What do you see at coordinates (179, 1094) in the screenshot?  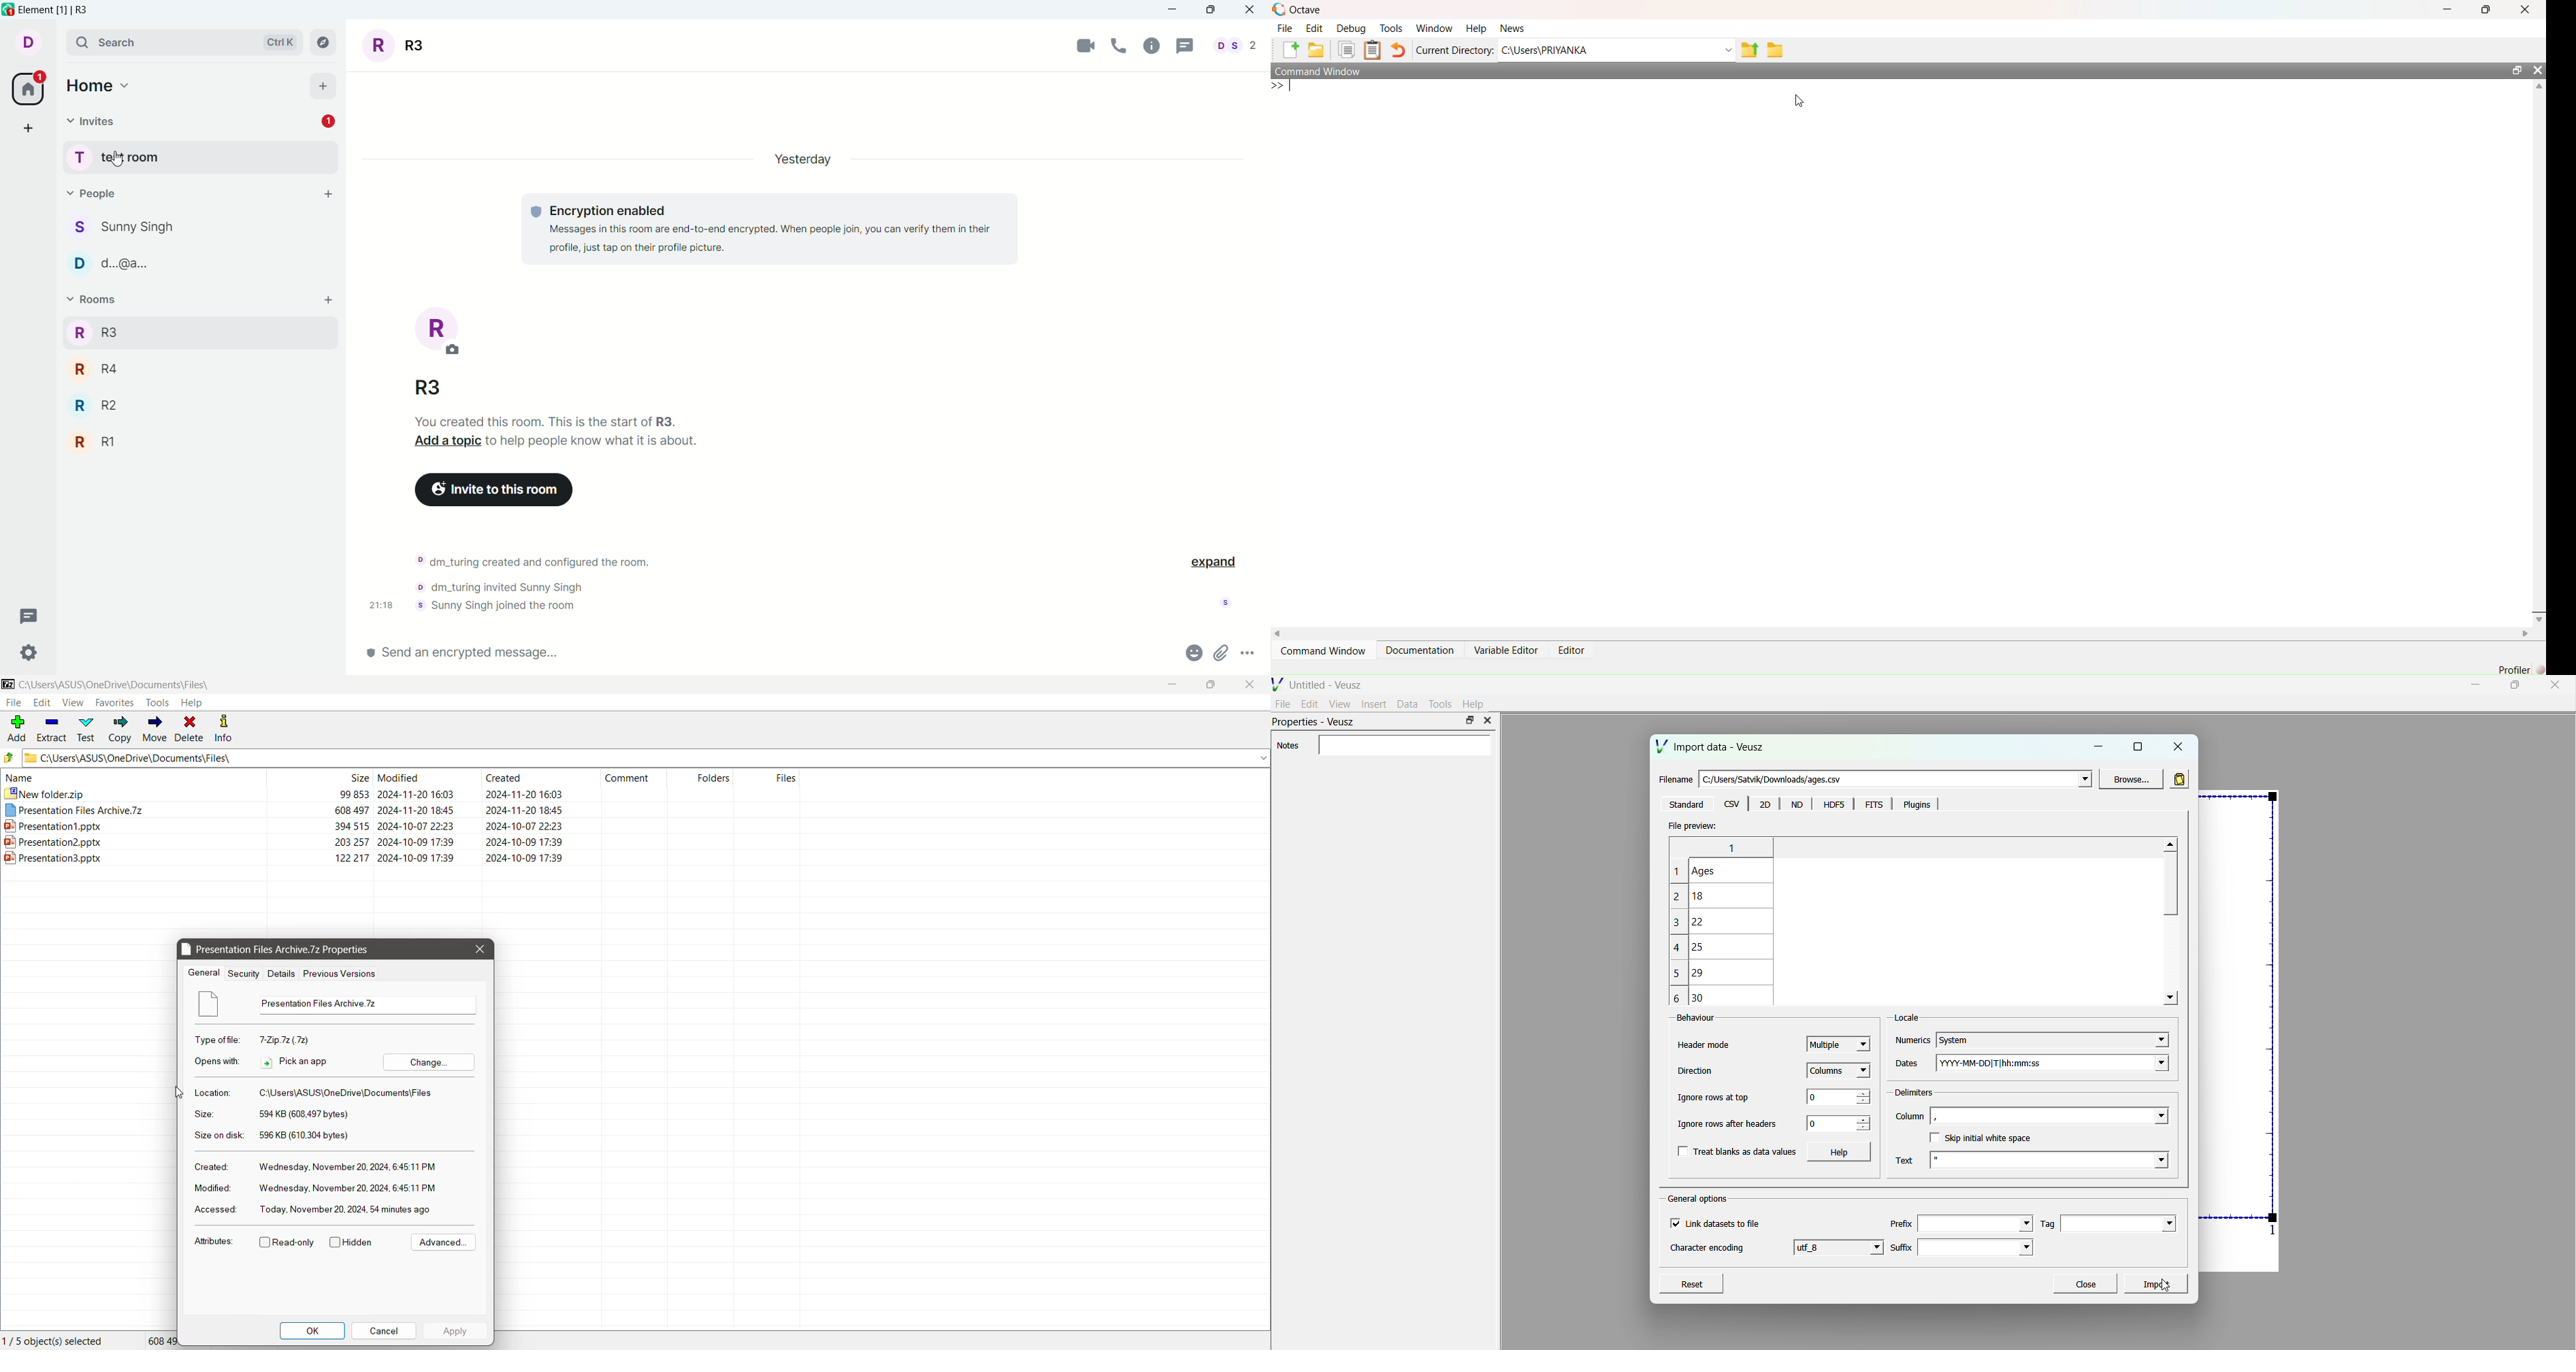 I see `cursor` at bounding box center [179, 1094].